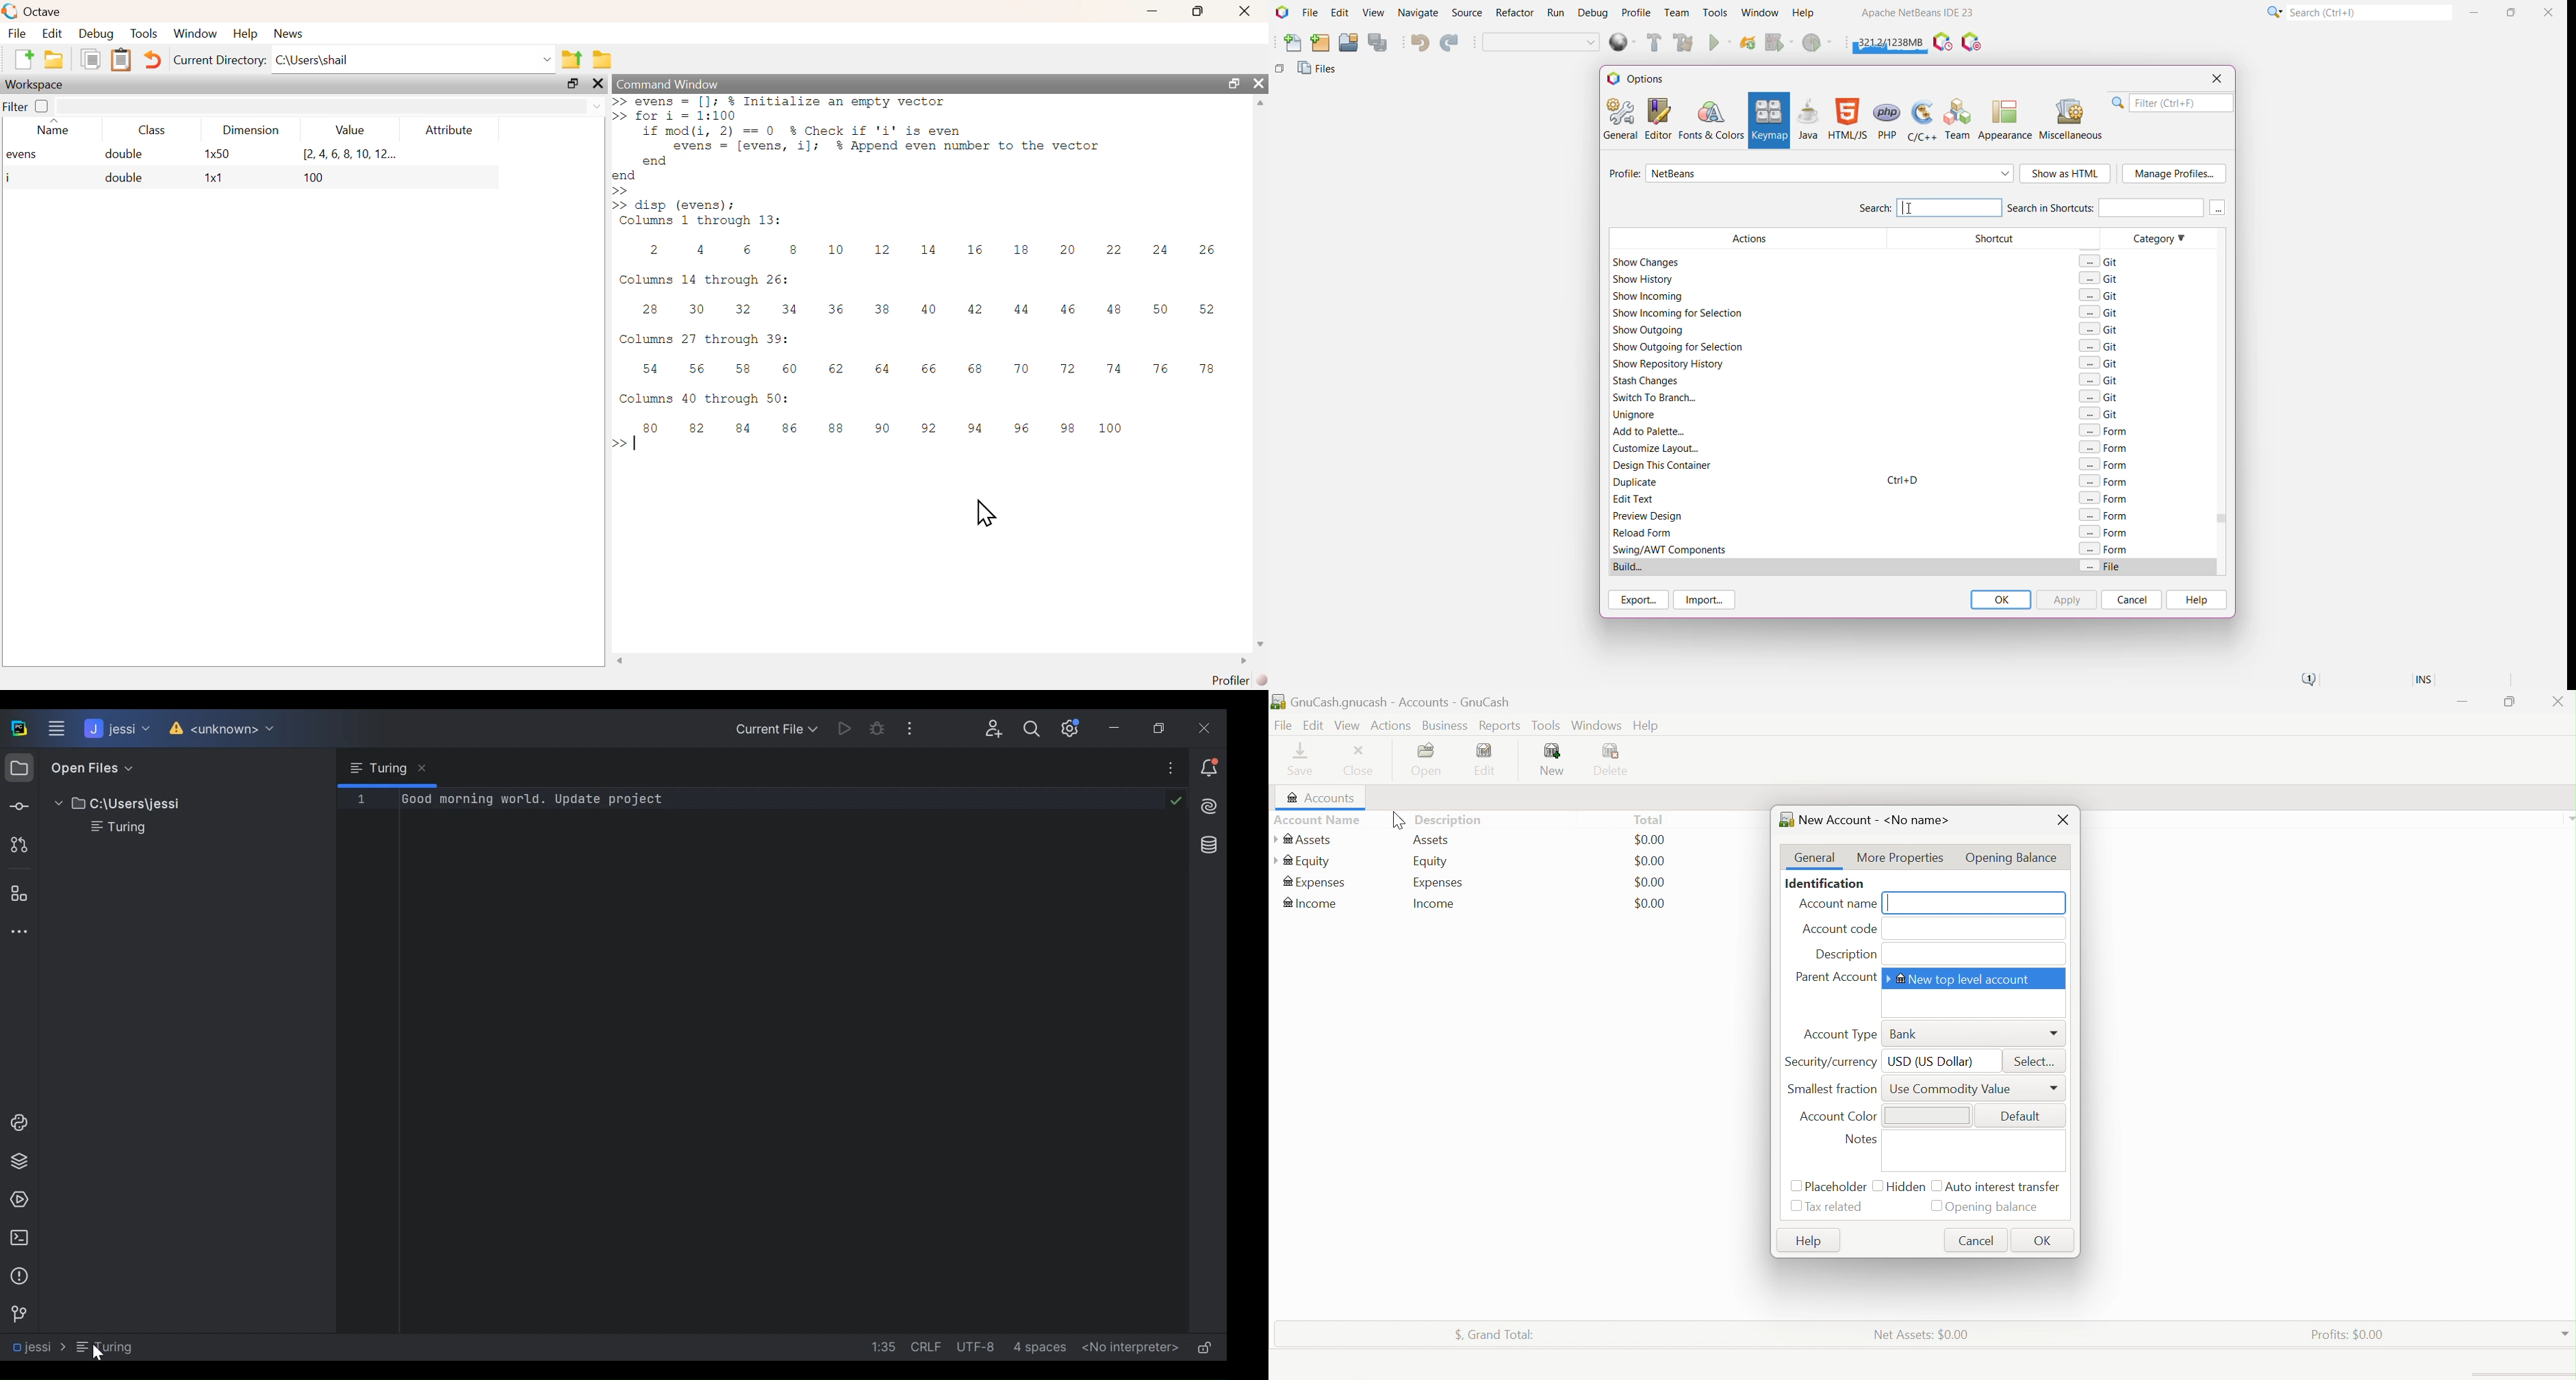  I want to click on Income, so click(1312, 903).